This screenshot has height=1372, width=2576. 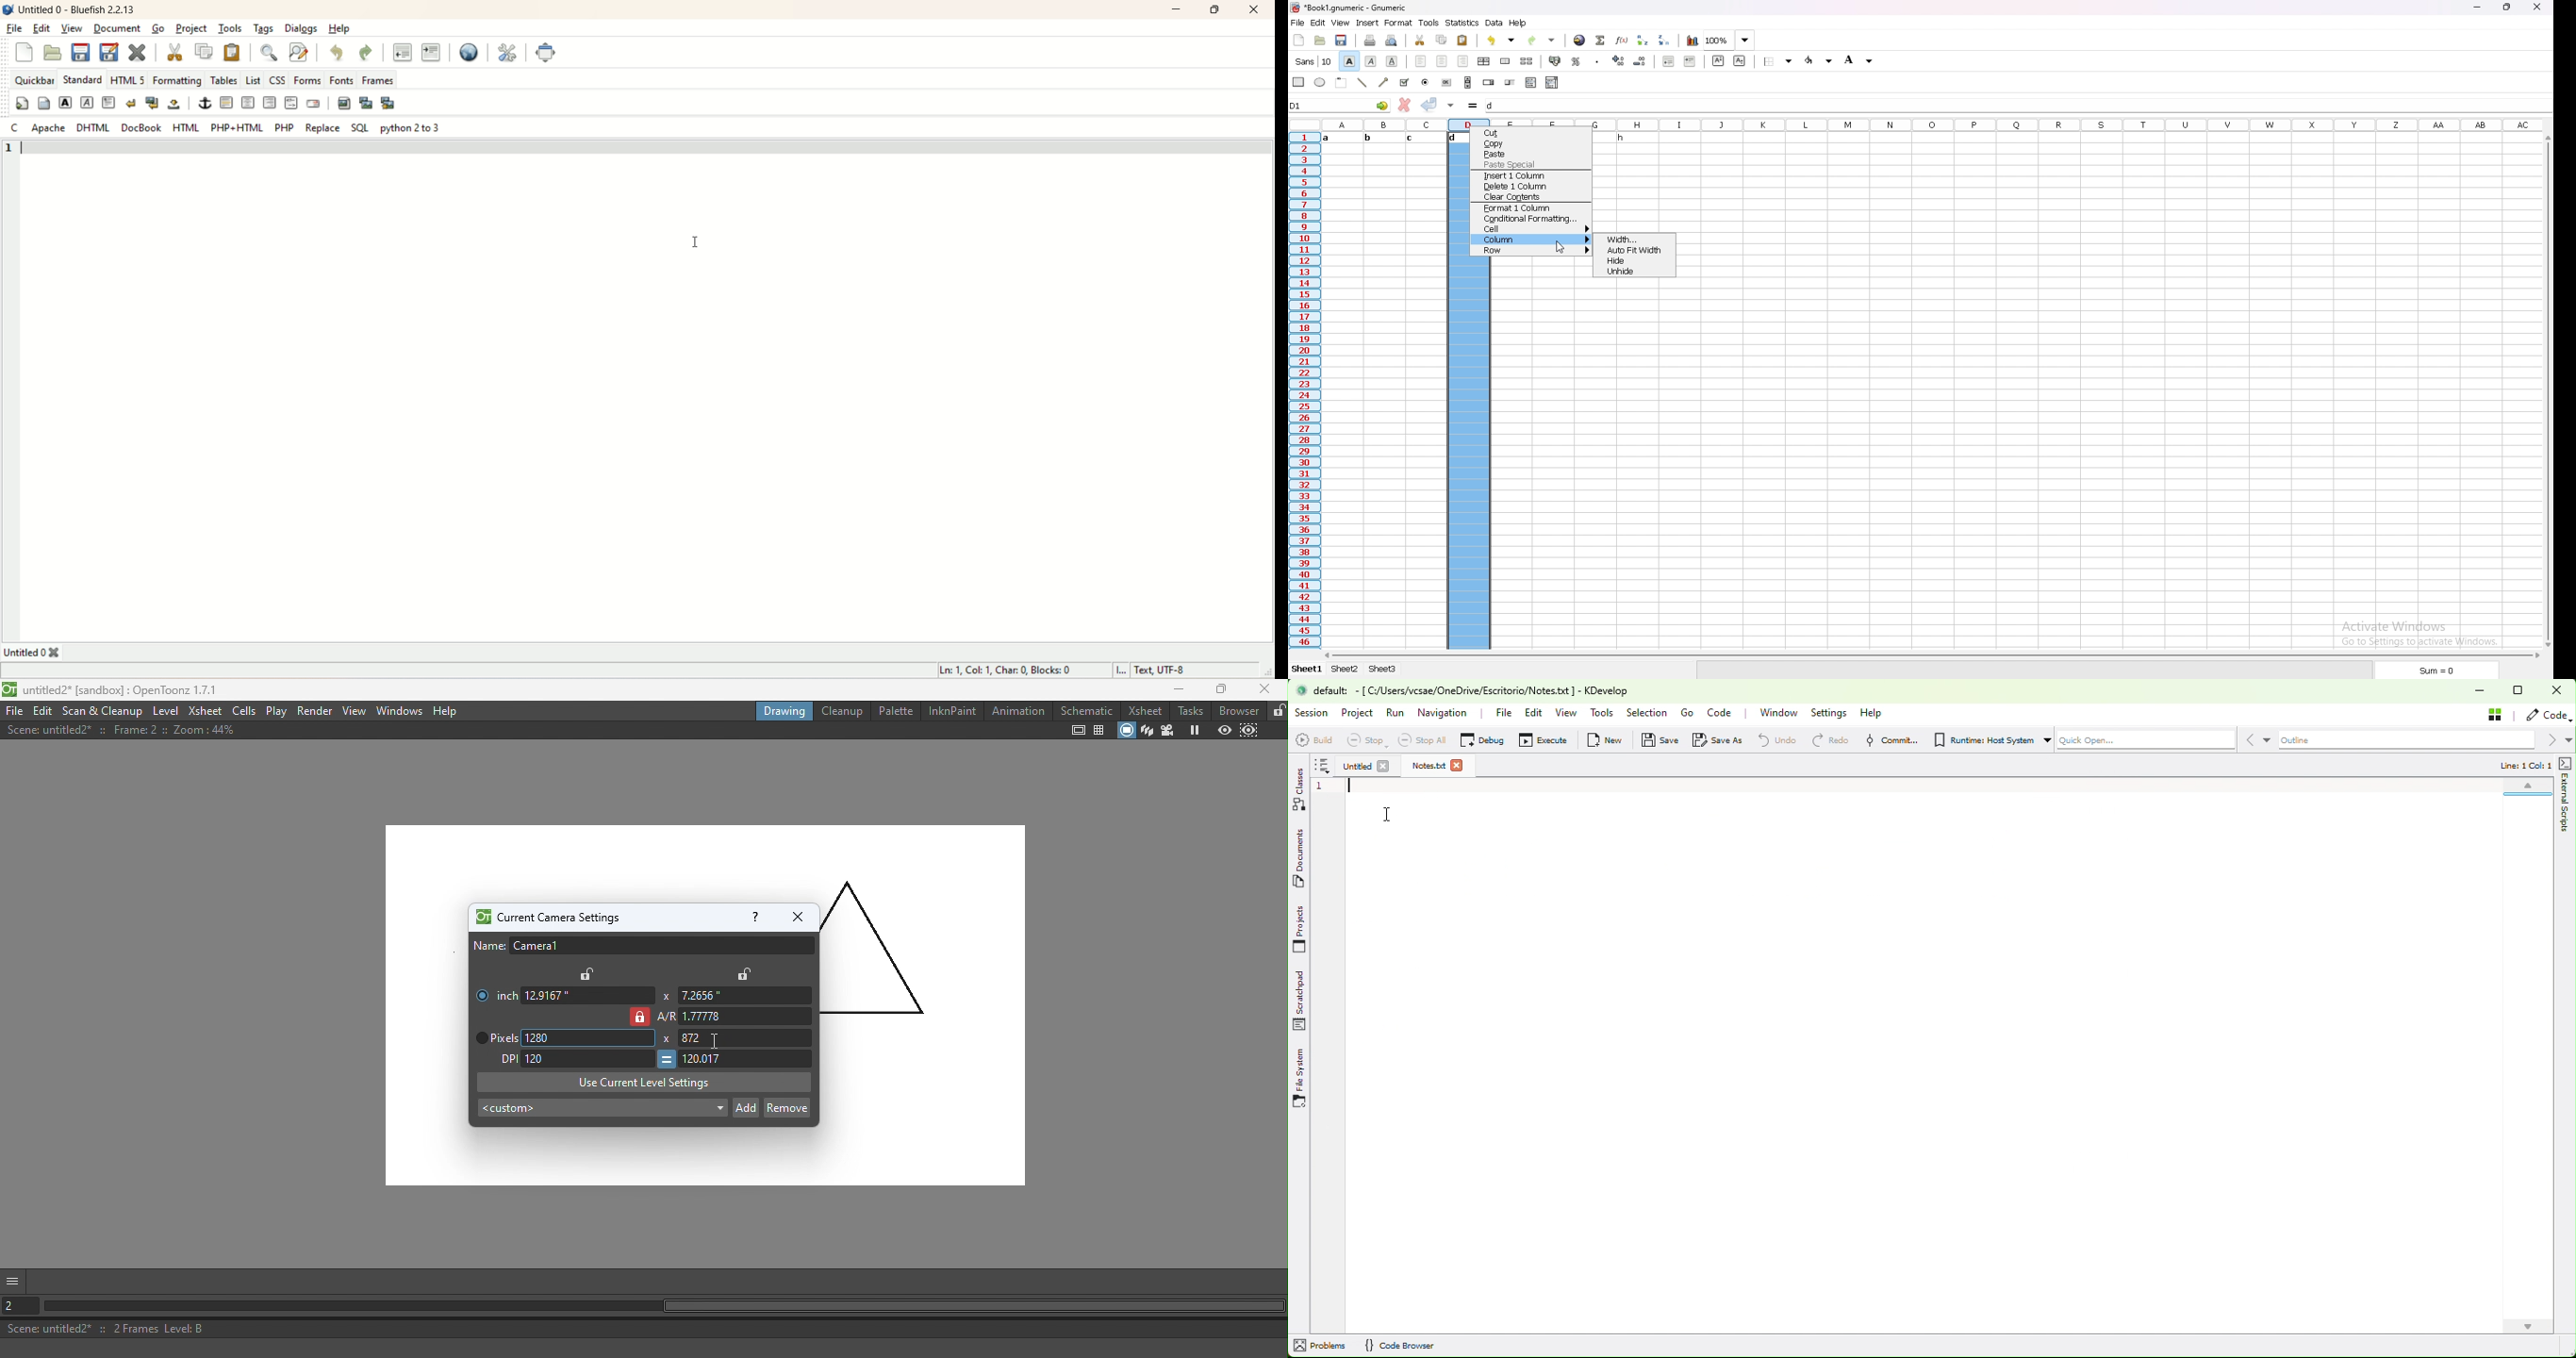 What do you see at coordinates (1349, 61) in the screenshot?
I see `bold` at bounding box center [1349, 61].